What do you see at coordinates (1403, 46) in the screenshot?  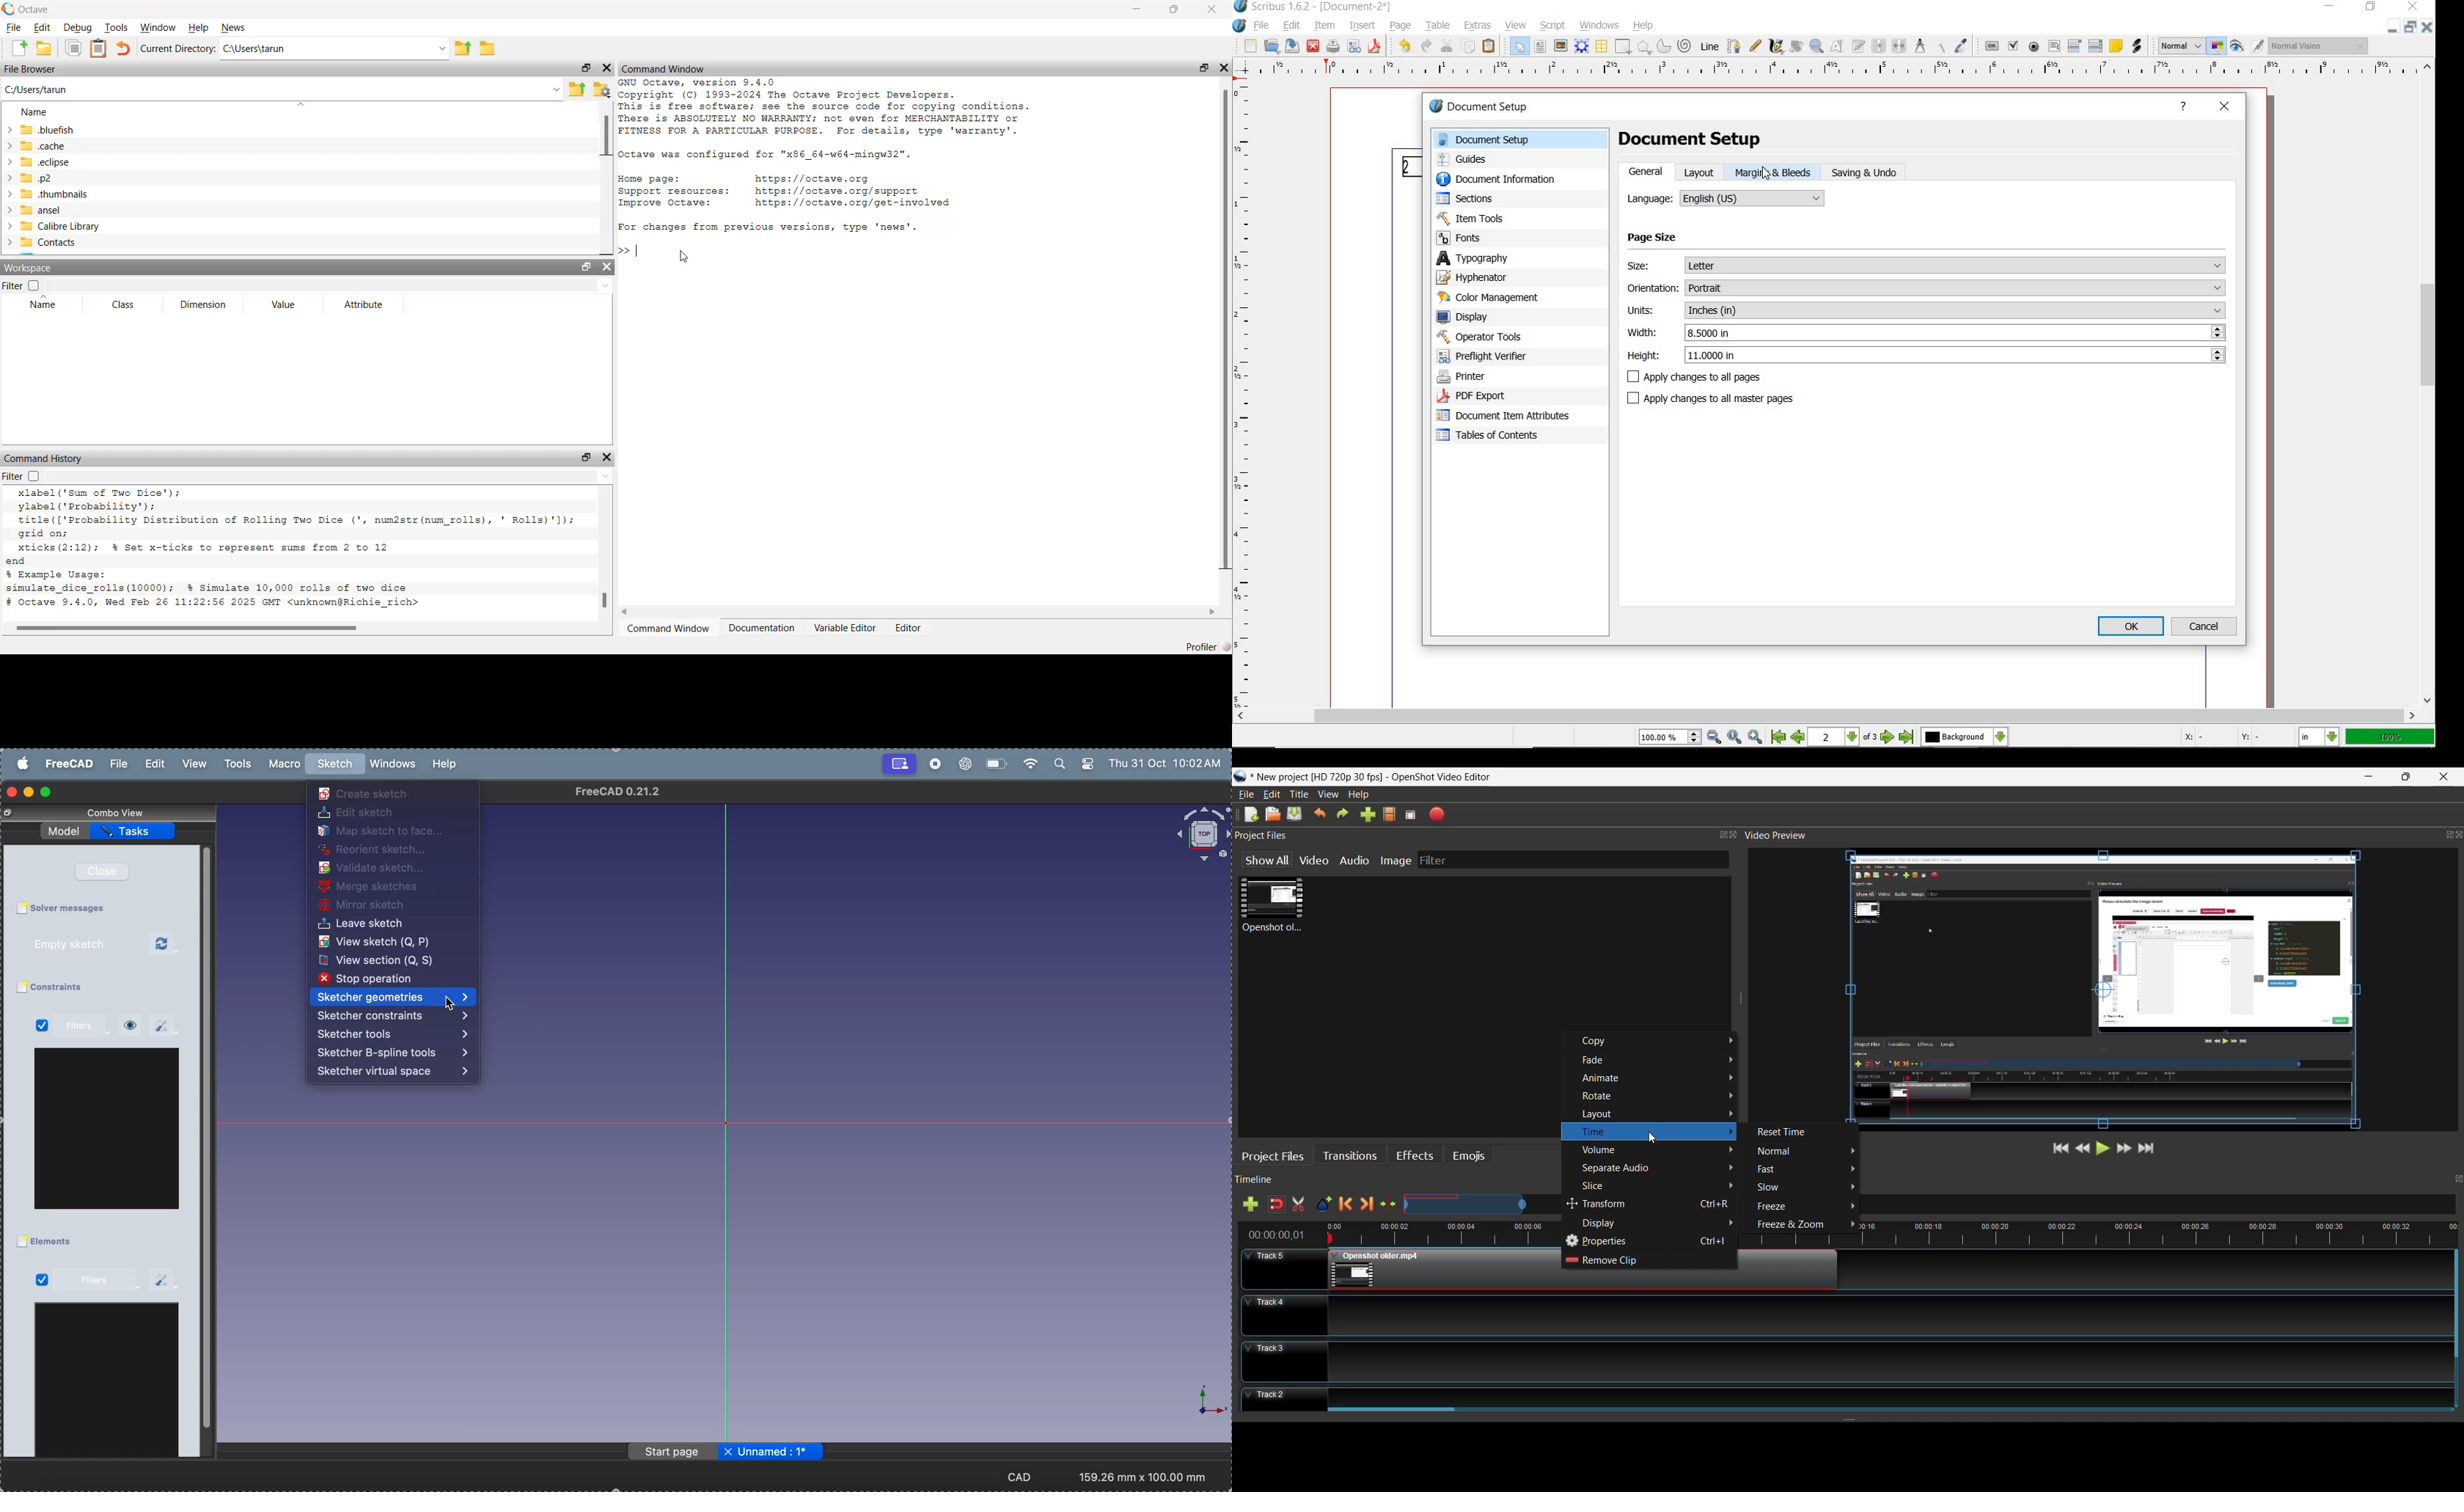 I see `undo` at bounding box center [1403, 46].